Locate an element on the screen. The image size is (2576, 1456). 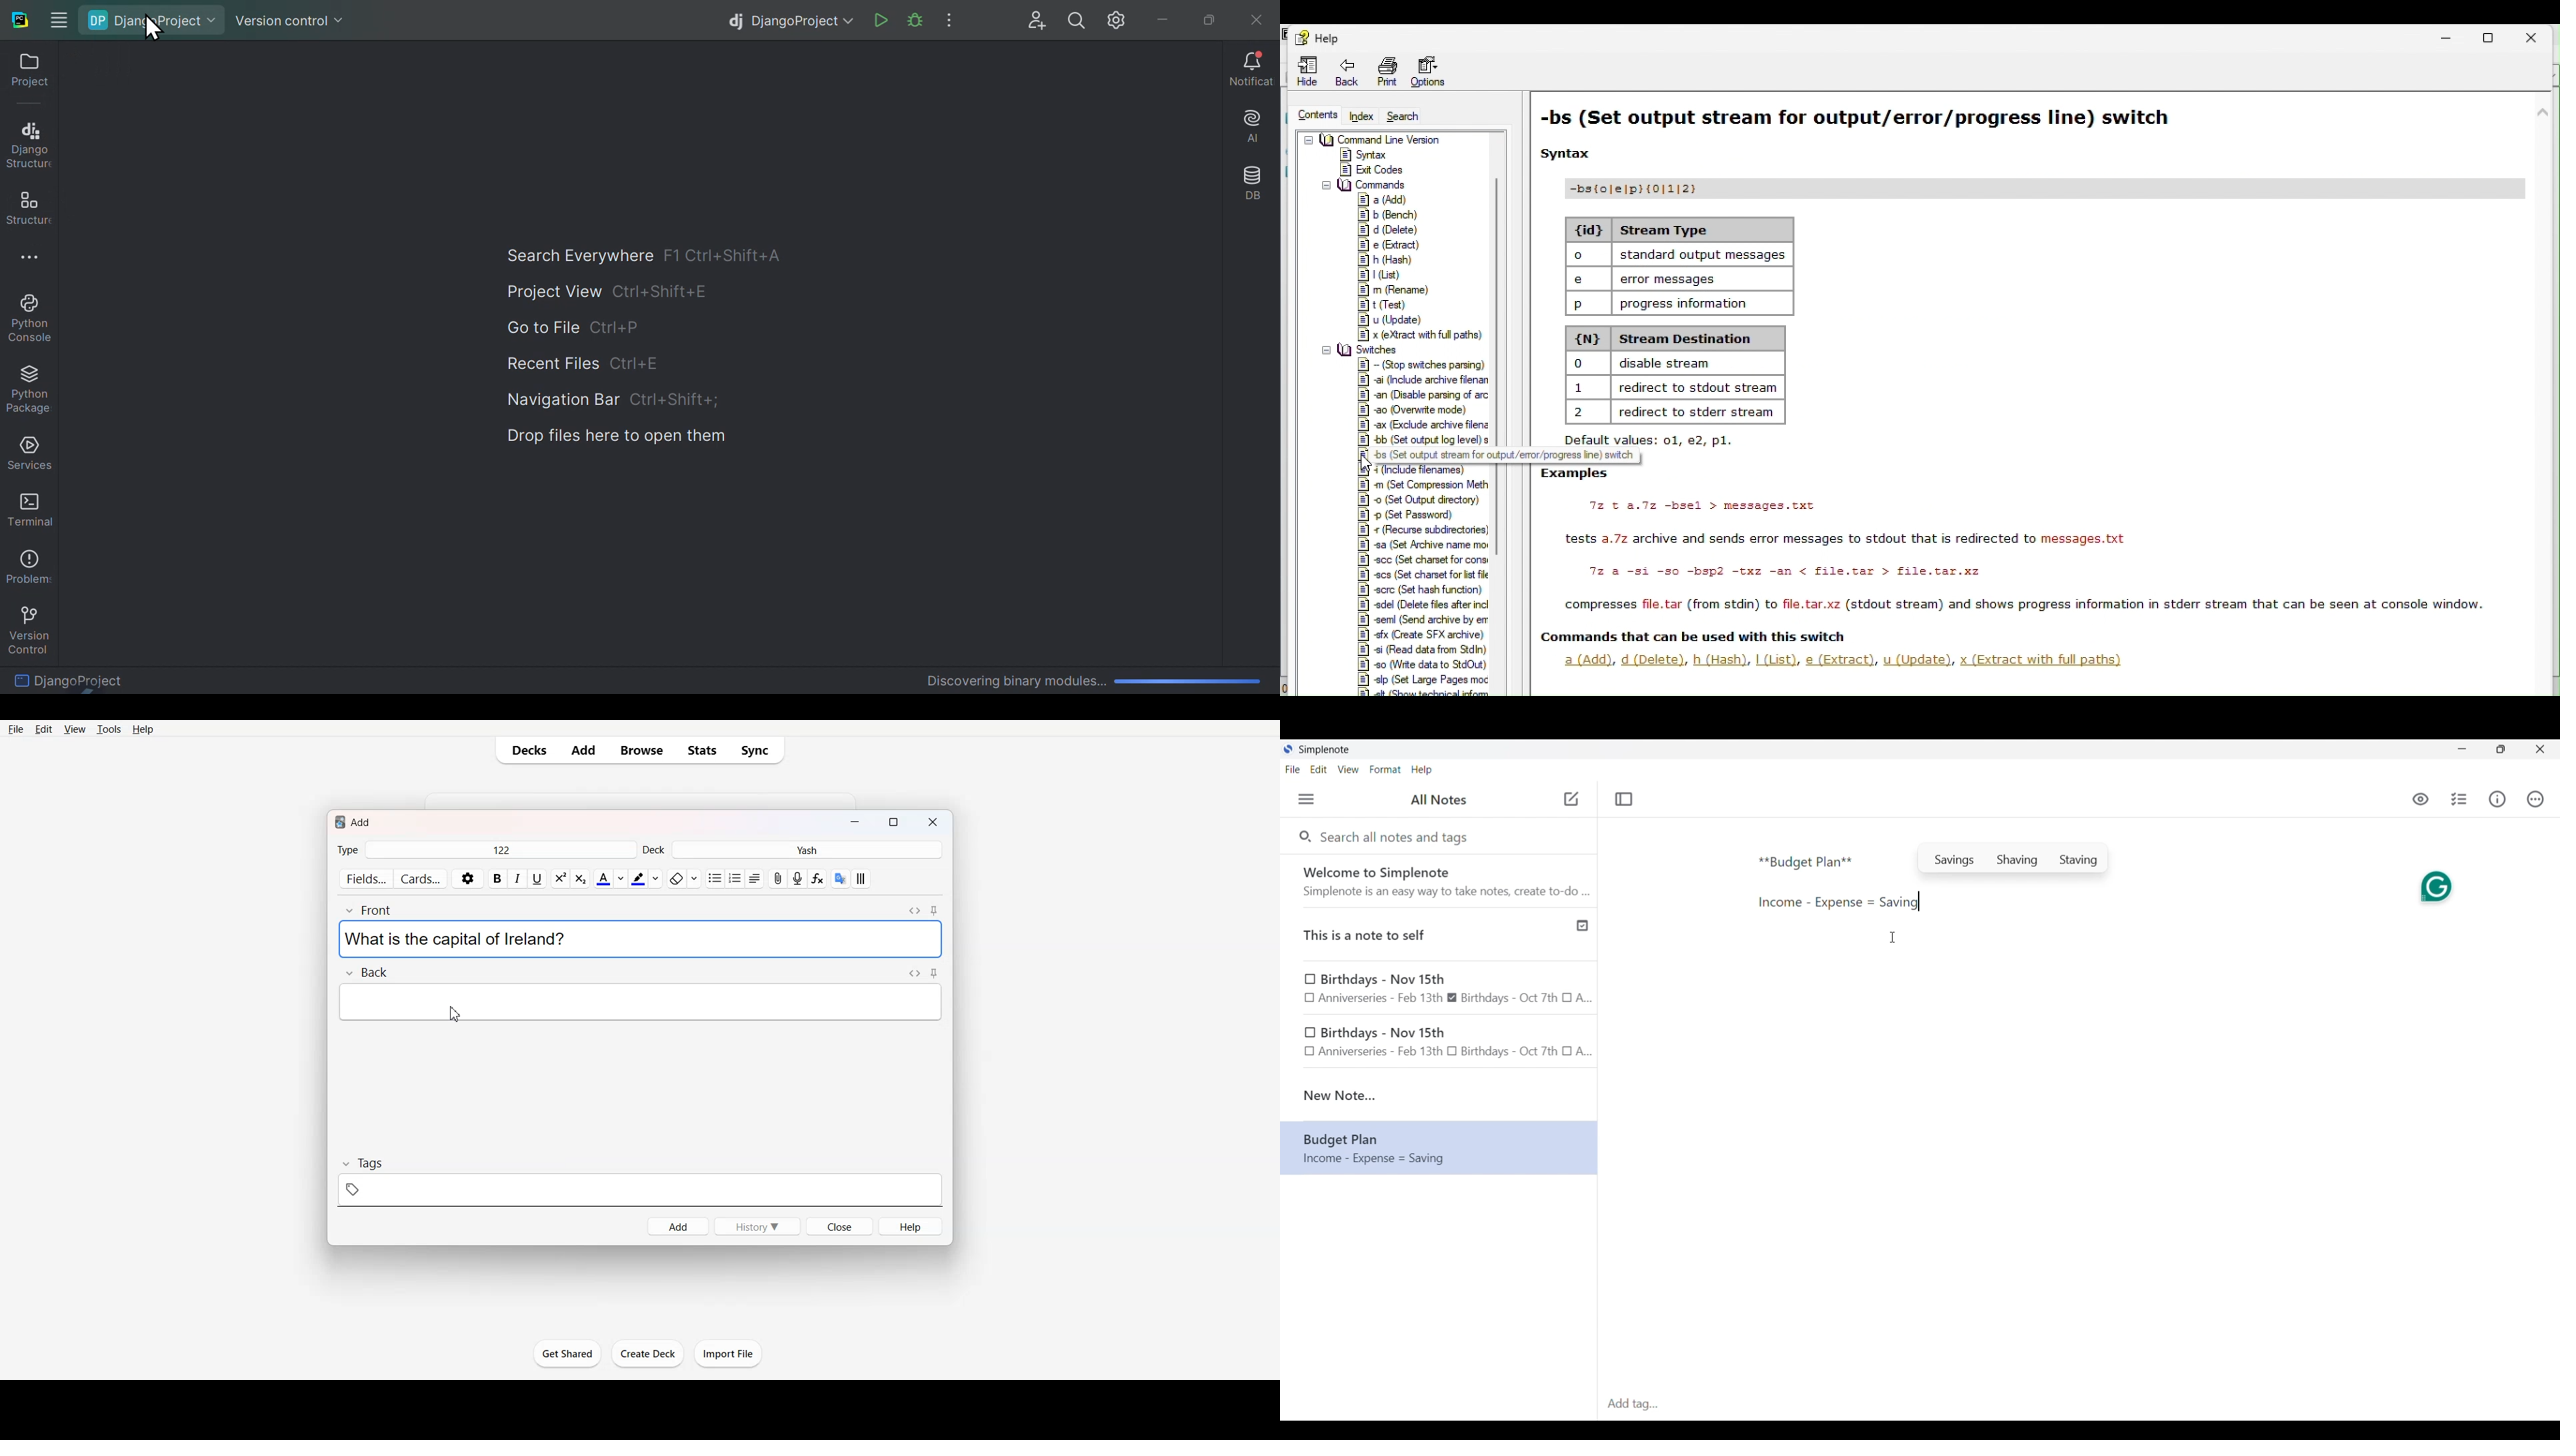
Tools is located at coordinates (109, 730).